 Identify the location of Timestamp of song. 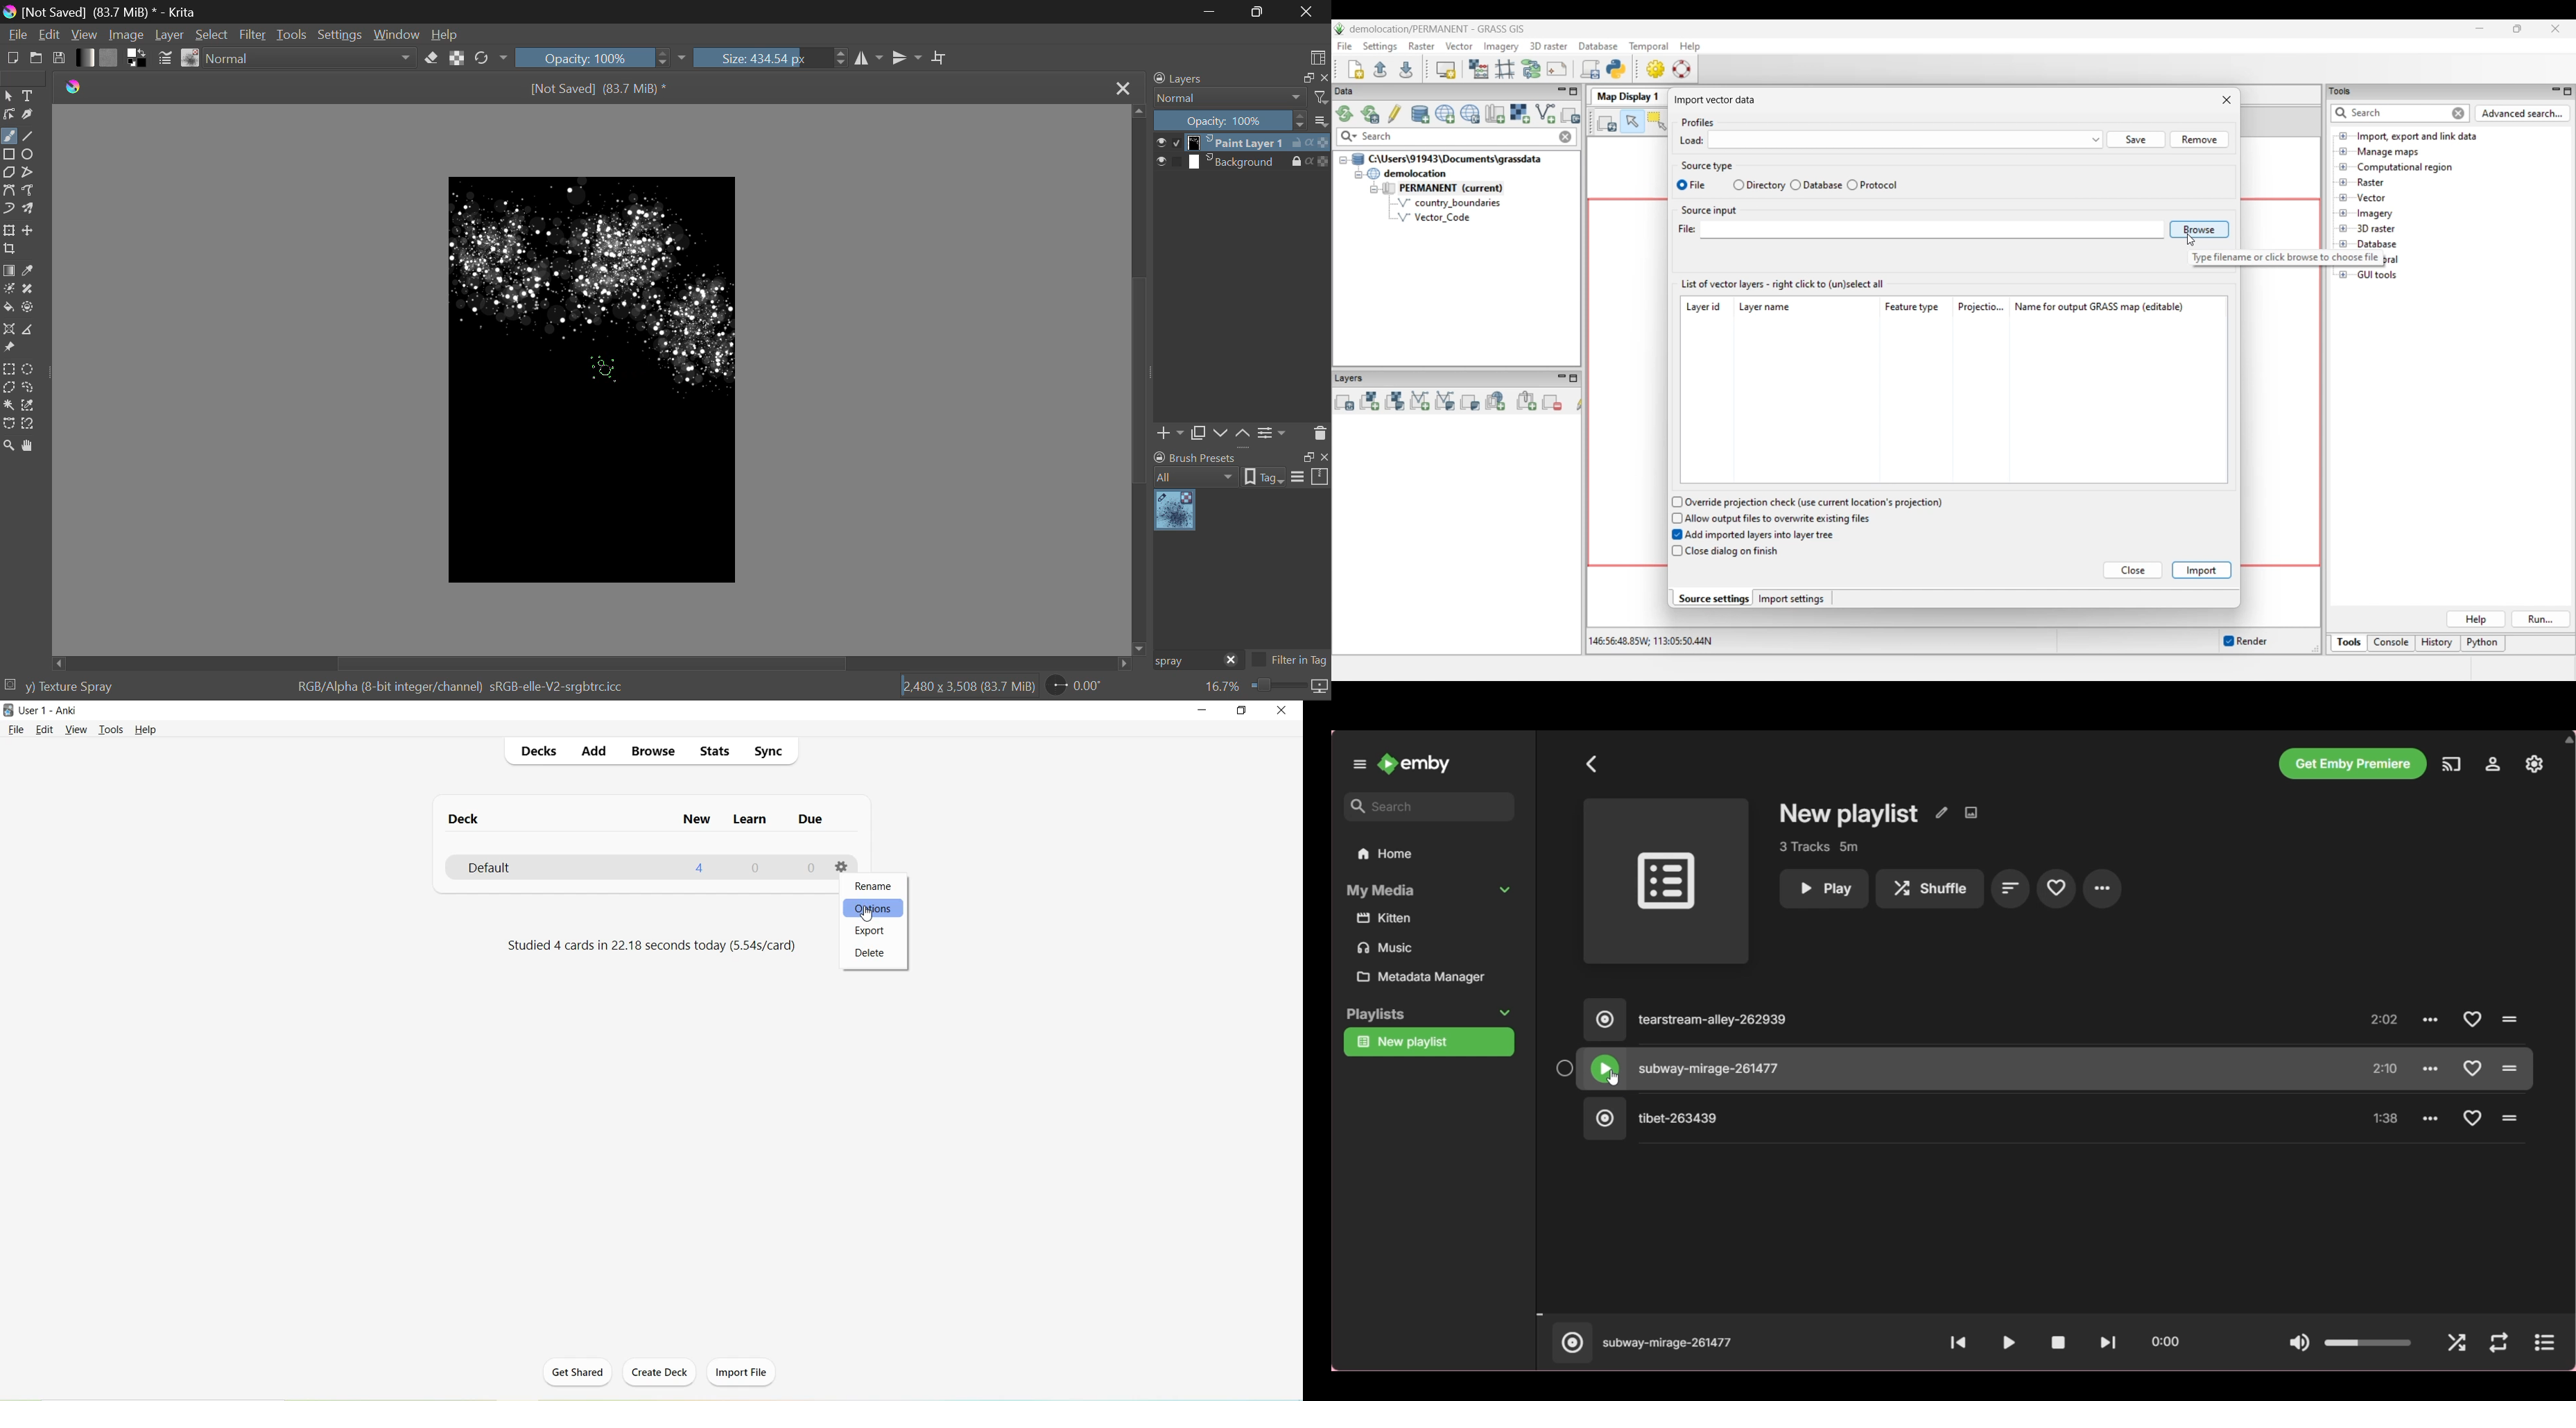
(2165, 1341).